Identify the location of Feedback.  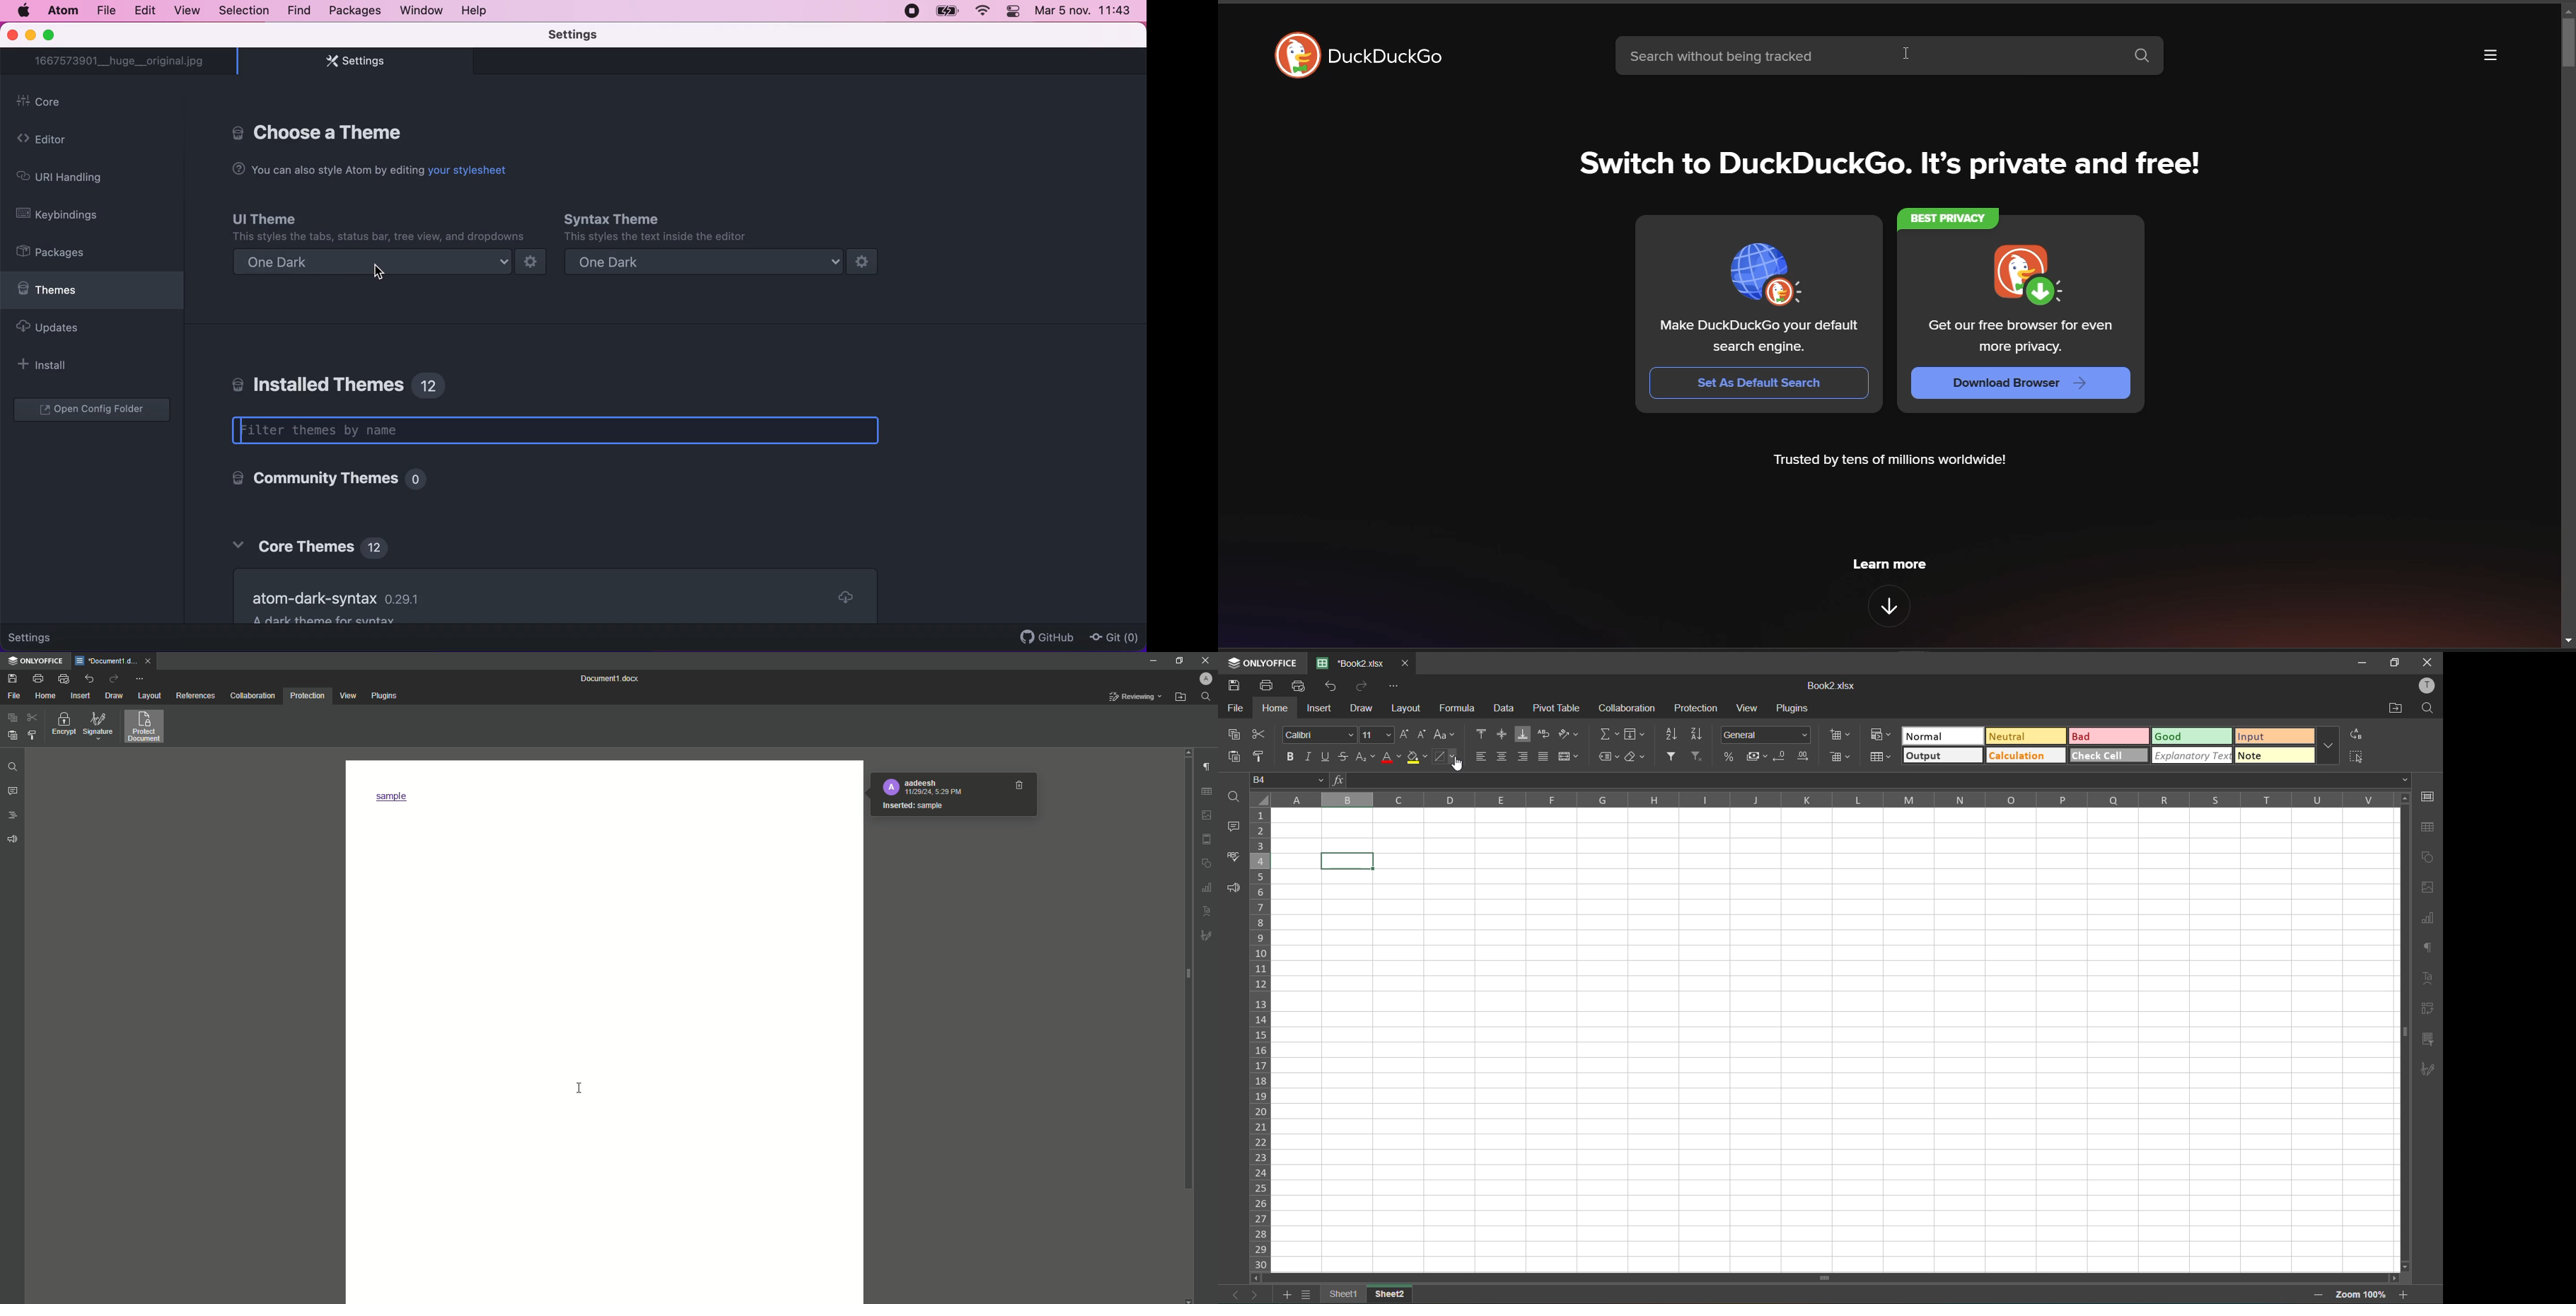
(12, 840).